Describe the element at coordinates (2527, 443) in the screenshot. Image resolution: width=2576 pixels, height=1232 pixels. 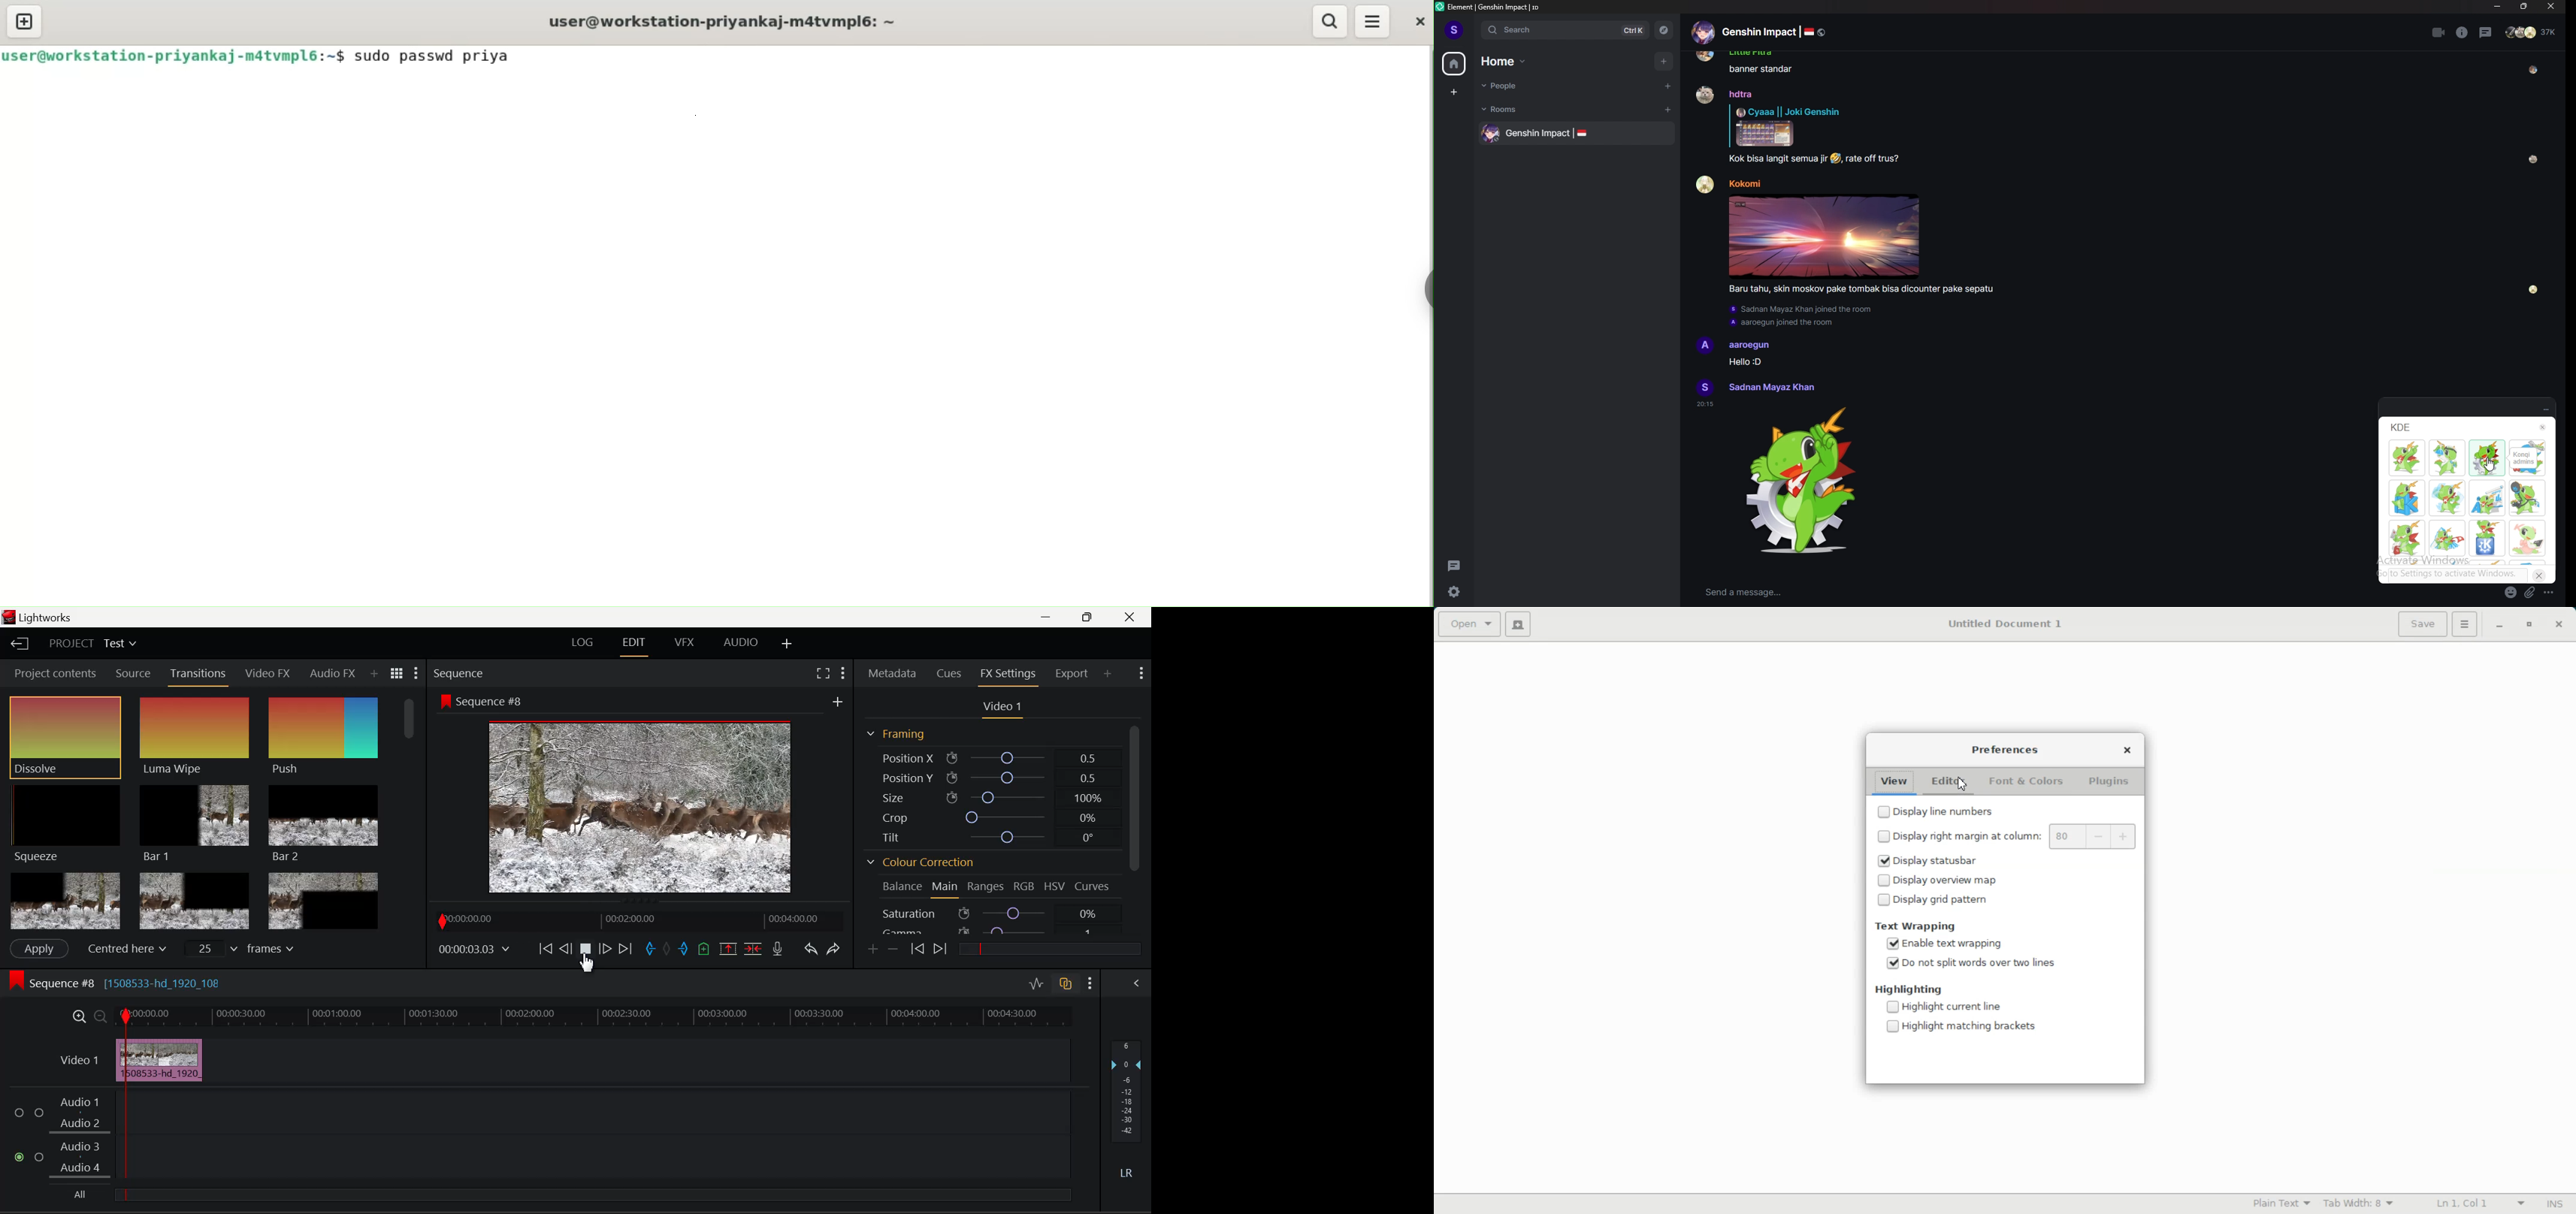
I see `Kongi fixes stuff` at that location.